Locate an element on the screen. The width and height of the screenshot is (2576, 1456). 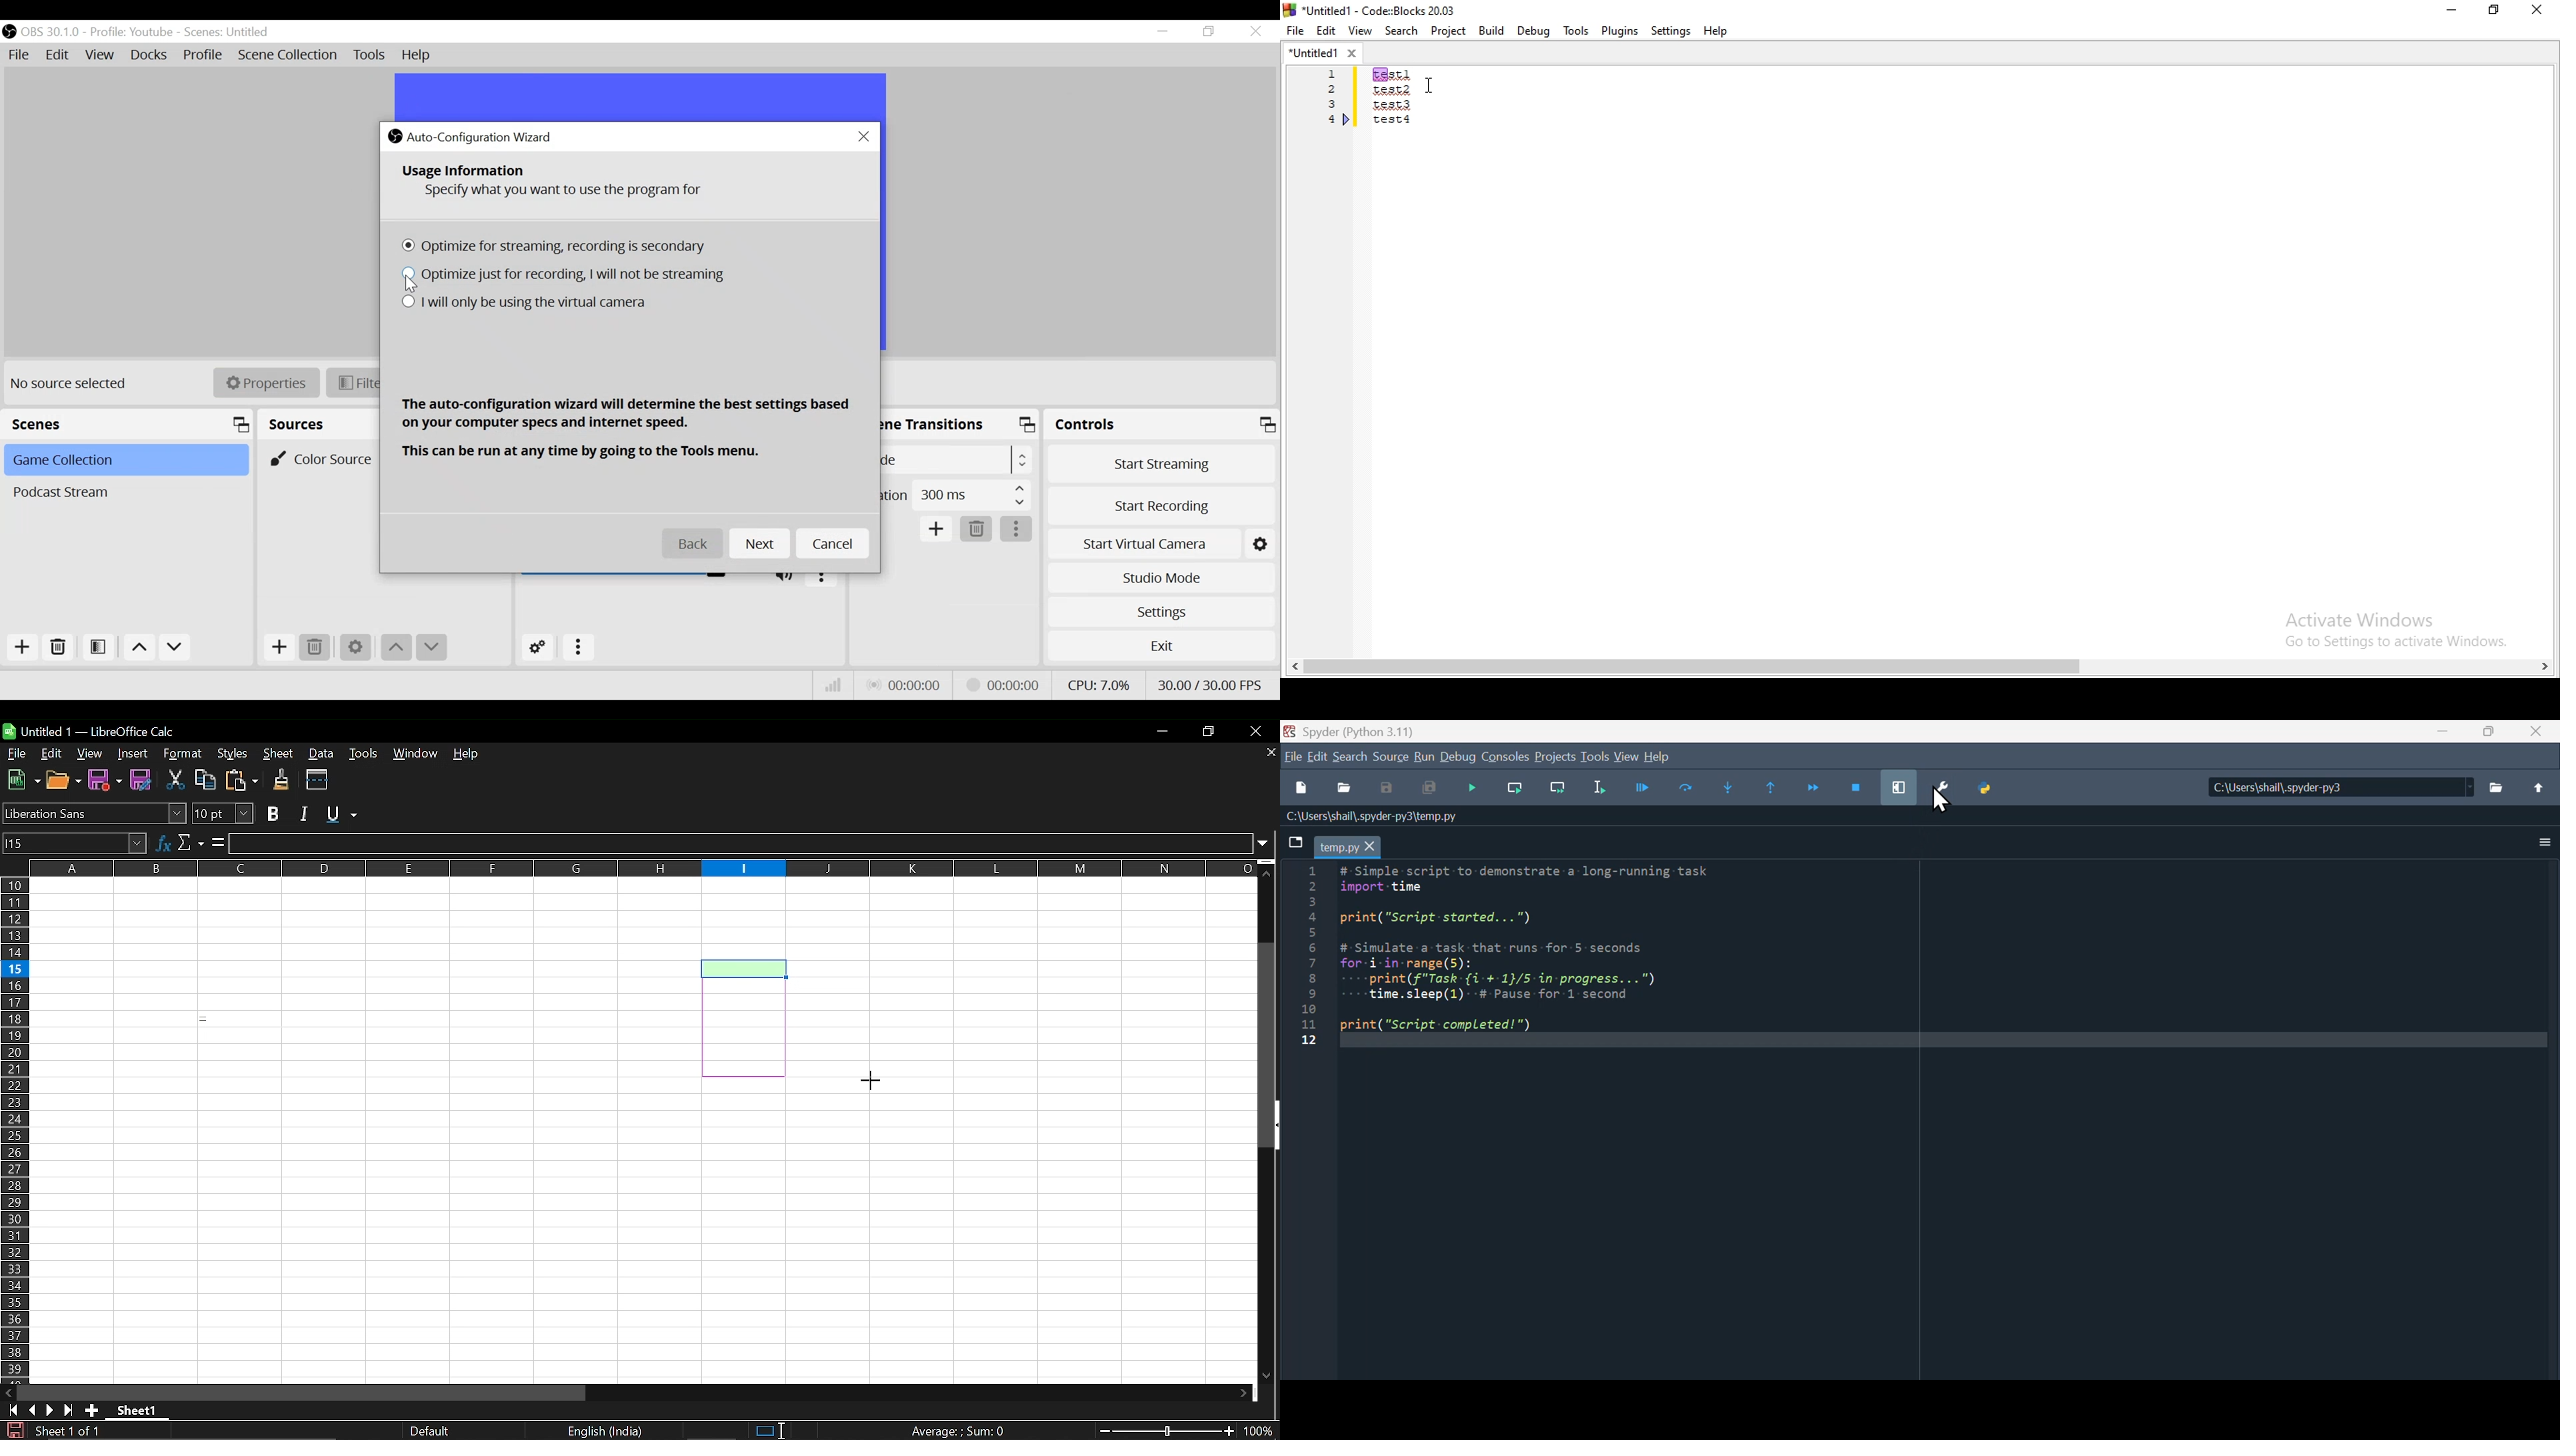
Preferences is located at coordinates (1945, 792).